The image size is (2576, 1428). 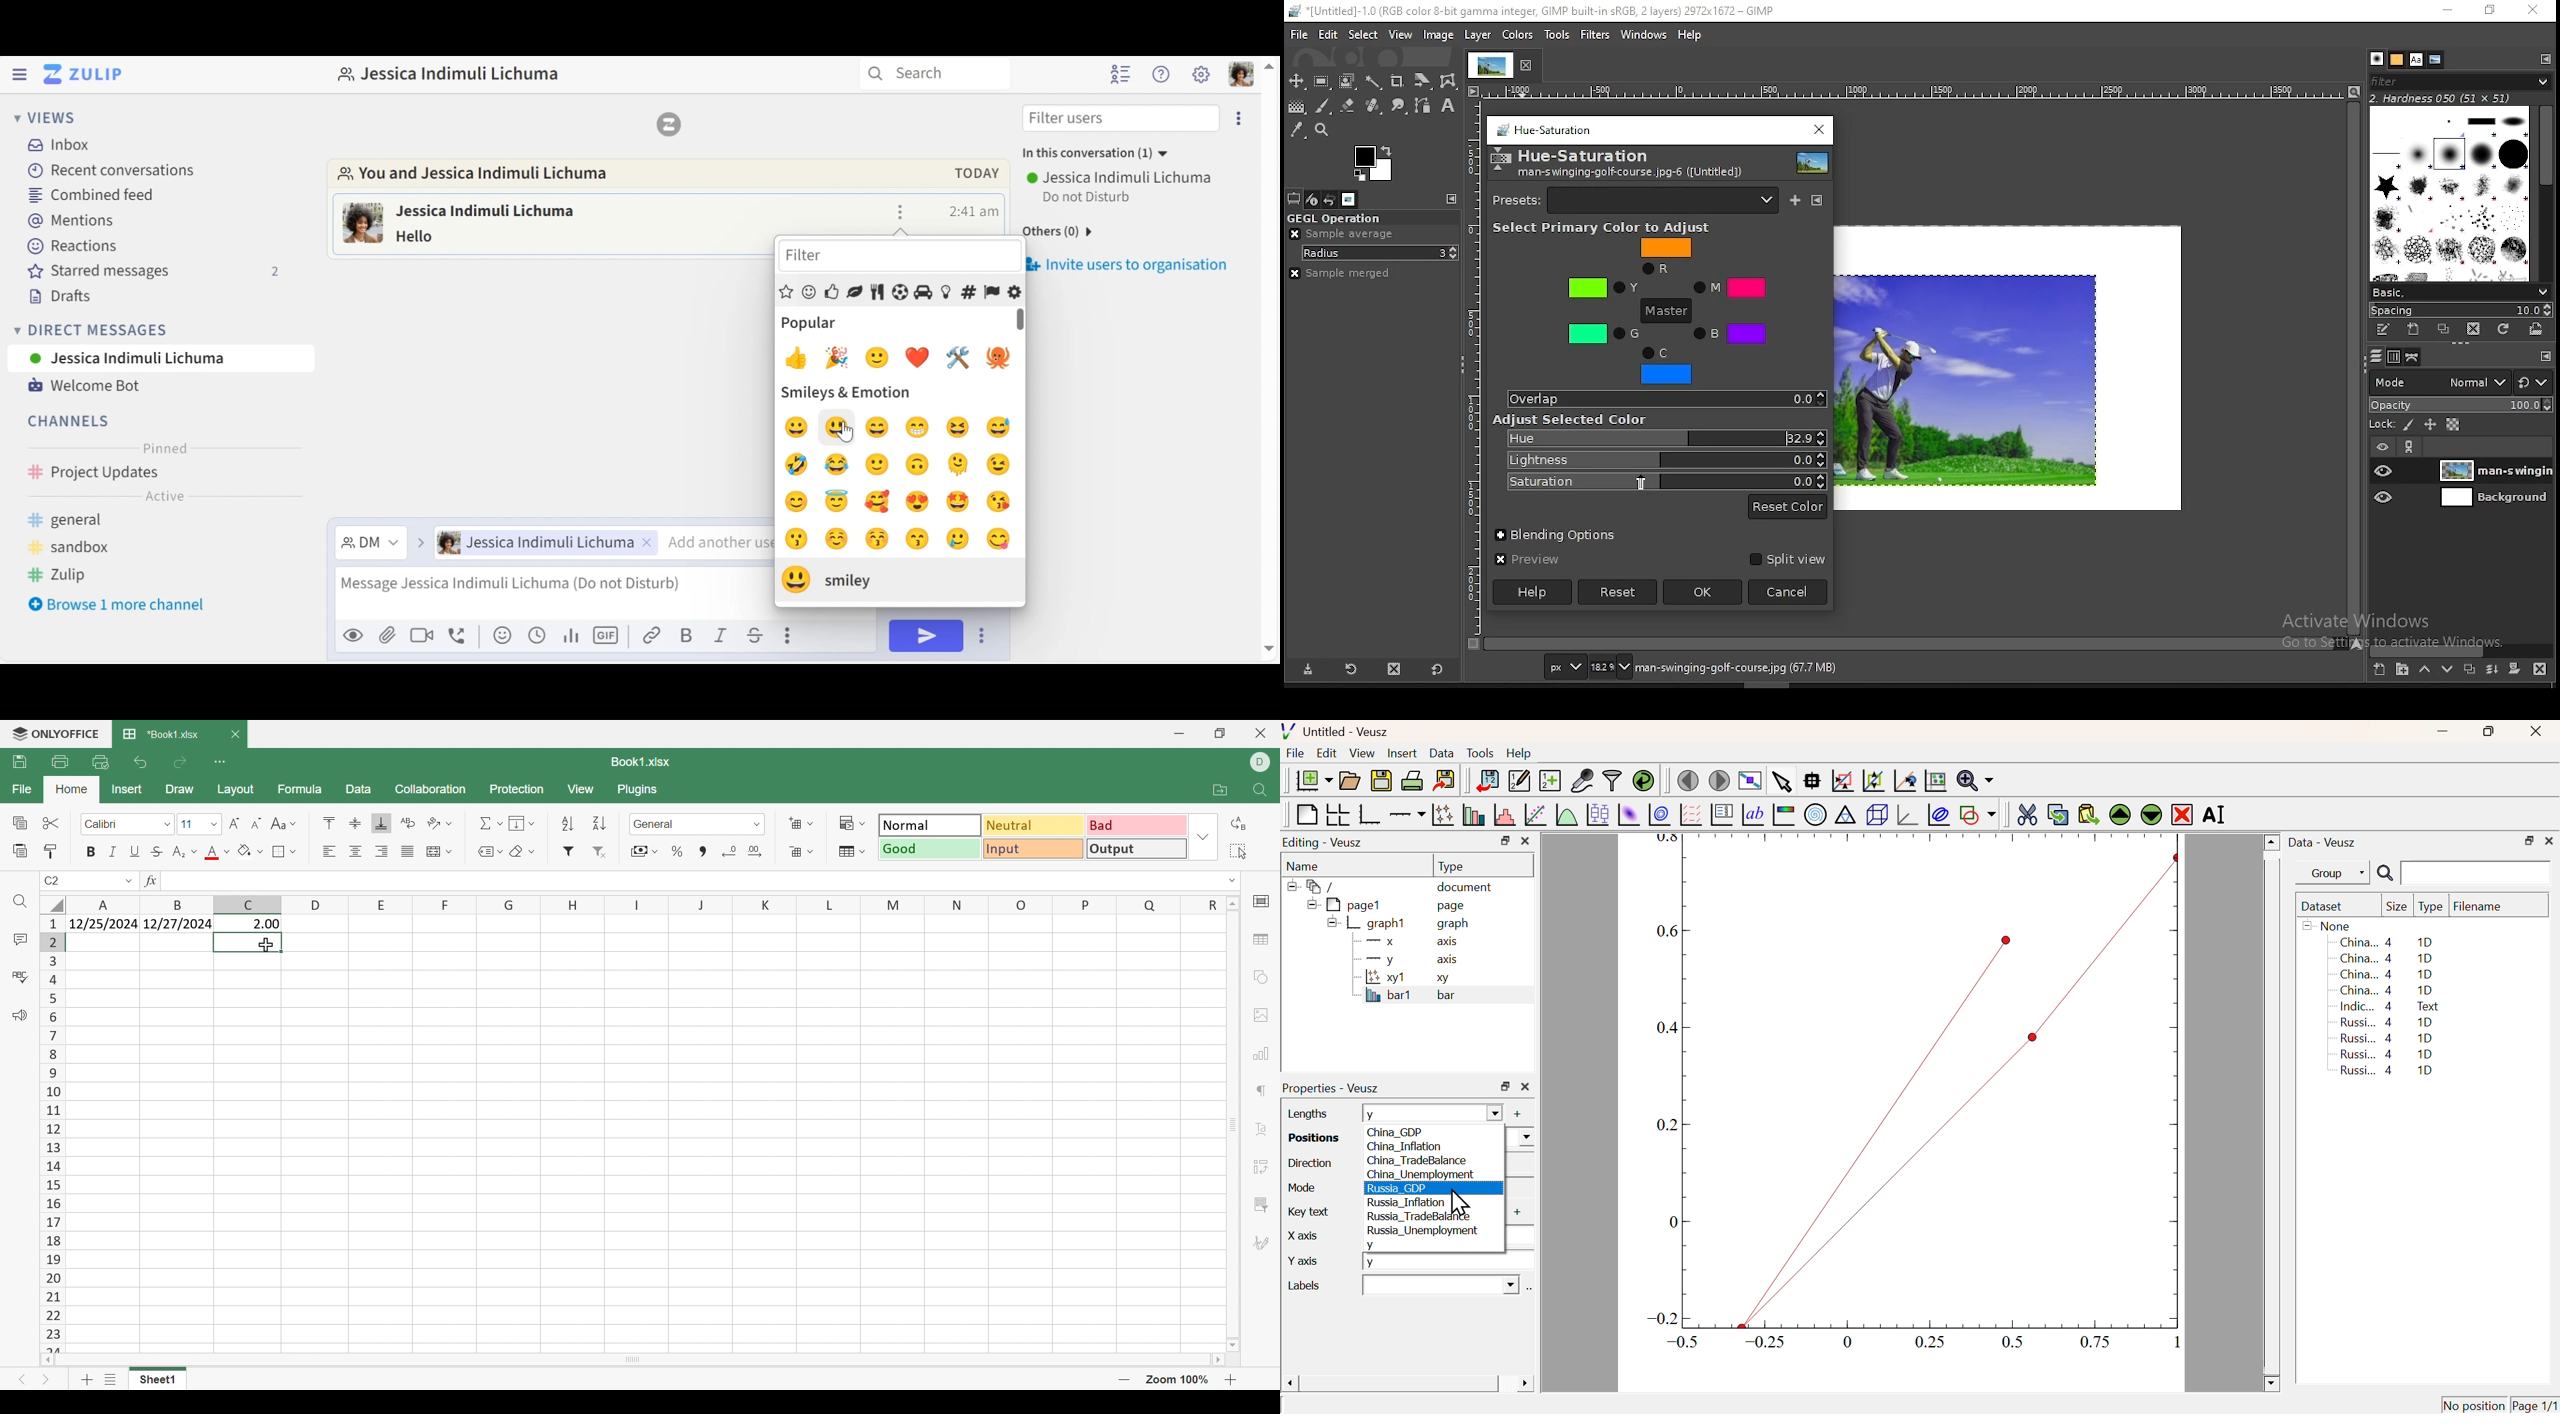 What do you see at coordinates (55, 881) in the screenshot?
I see `A1` at bounding box center [55, 881].